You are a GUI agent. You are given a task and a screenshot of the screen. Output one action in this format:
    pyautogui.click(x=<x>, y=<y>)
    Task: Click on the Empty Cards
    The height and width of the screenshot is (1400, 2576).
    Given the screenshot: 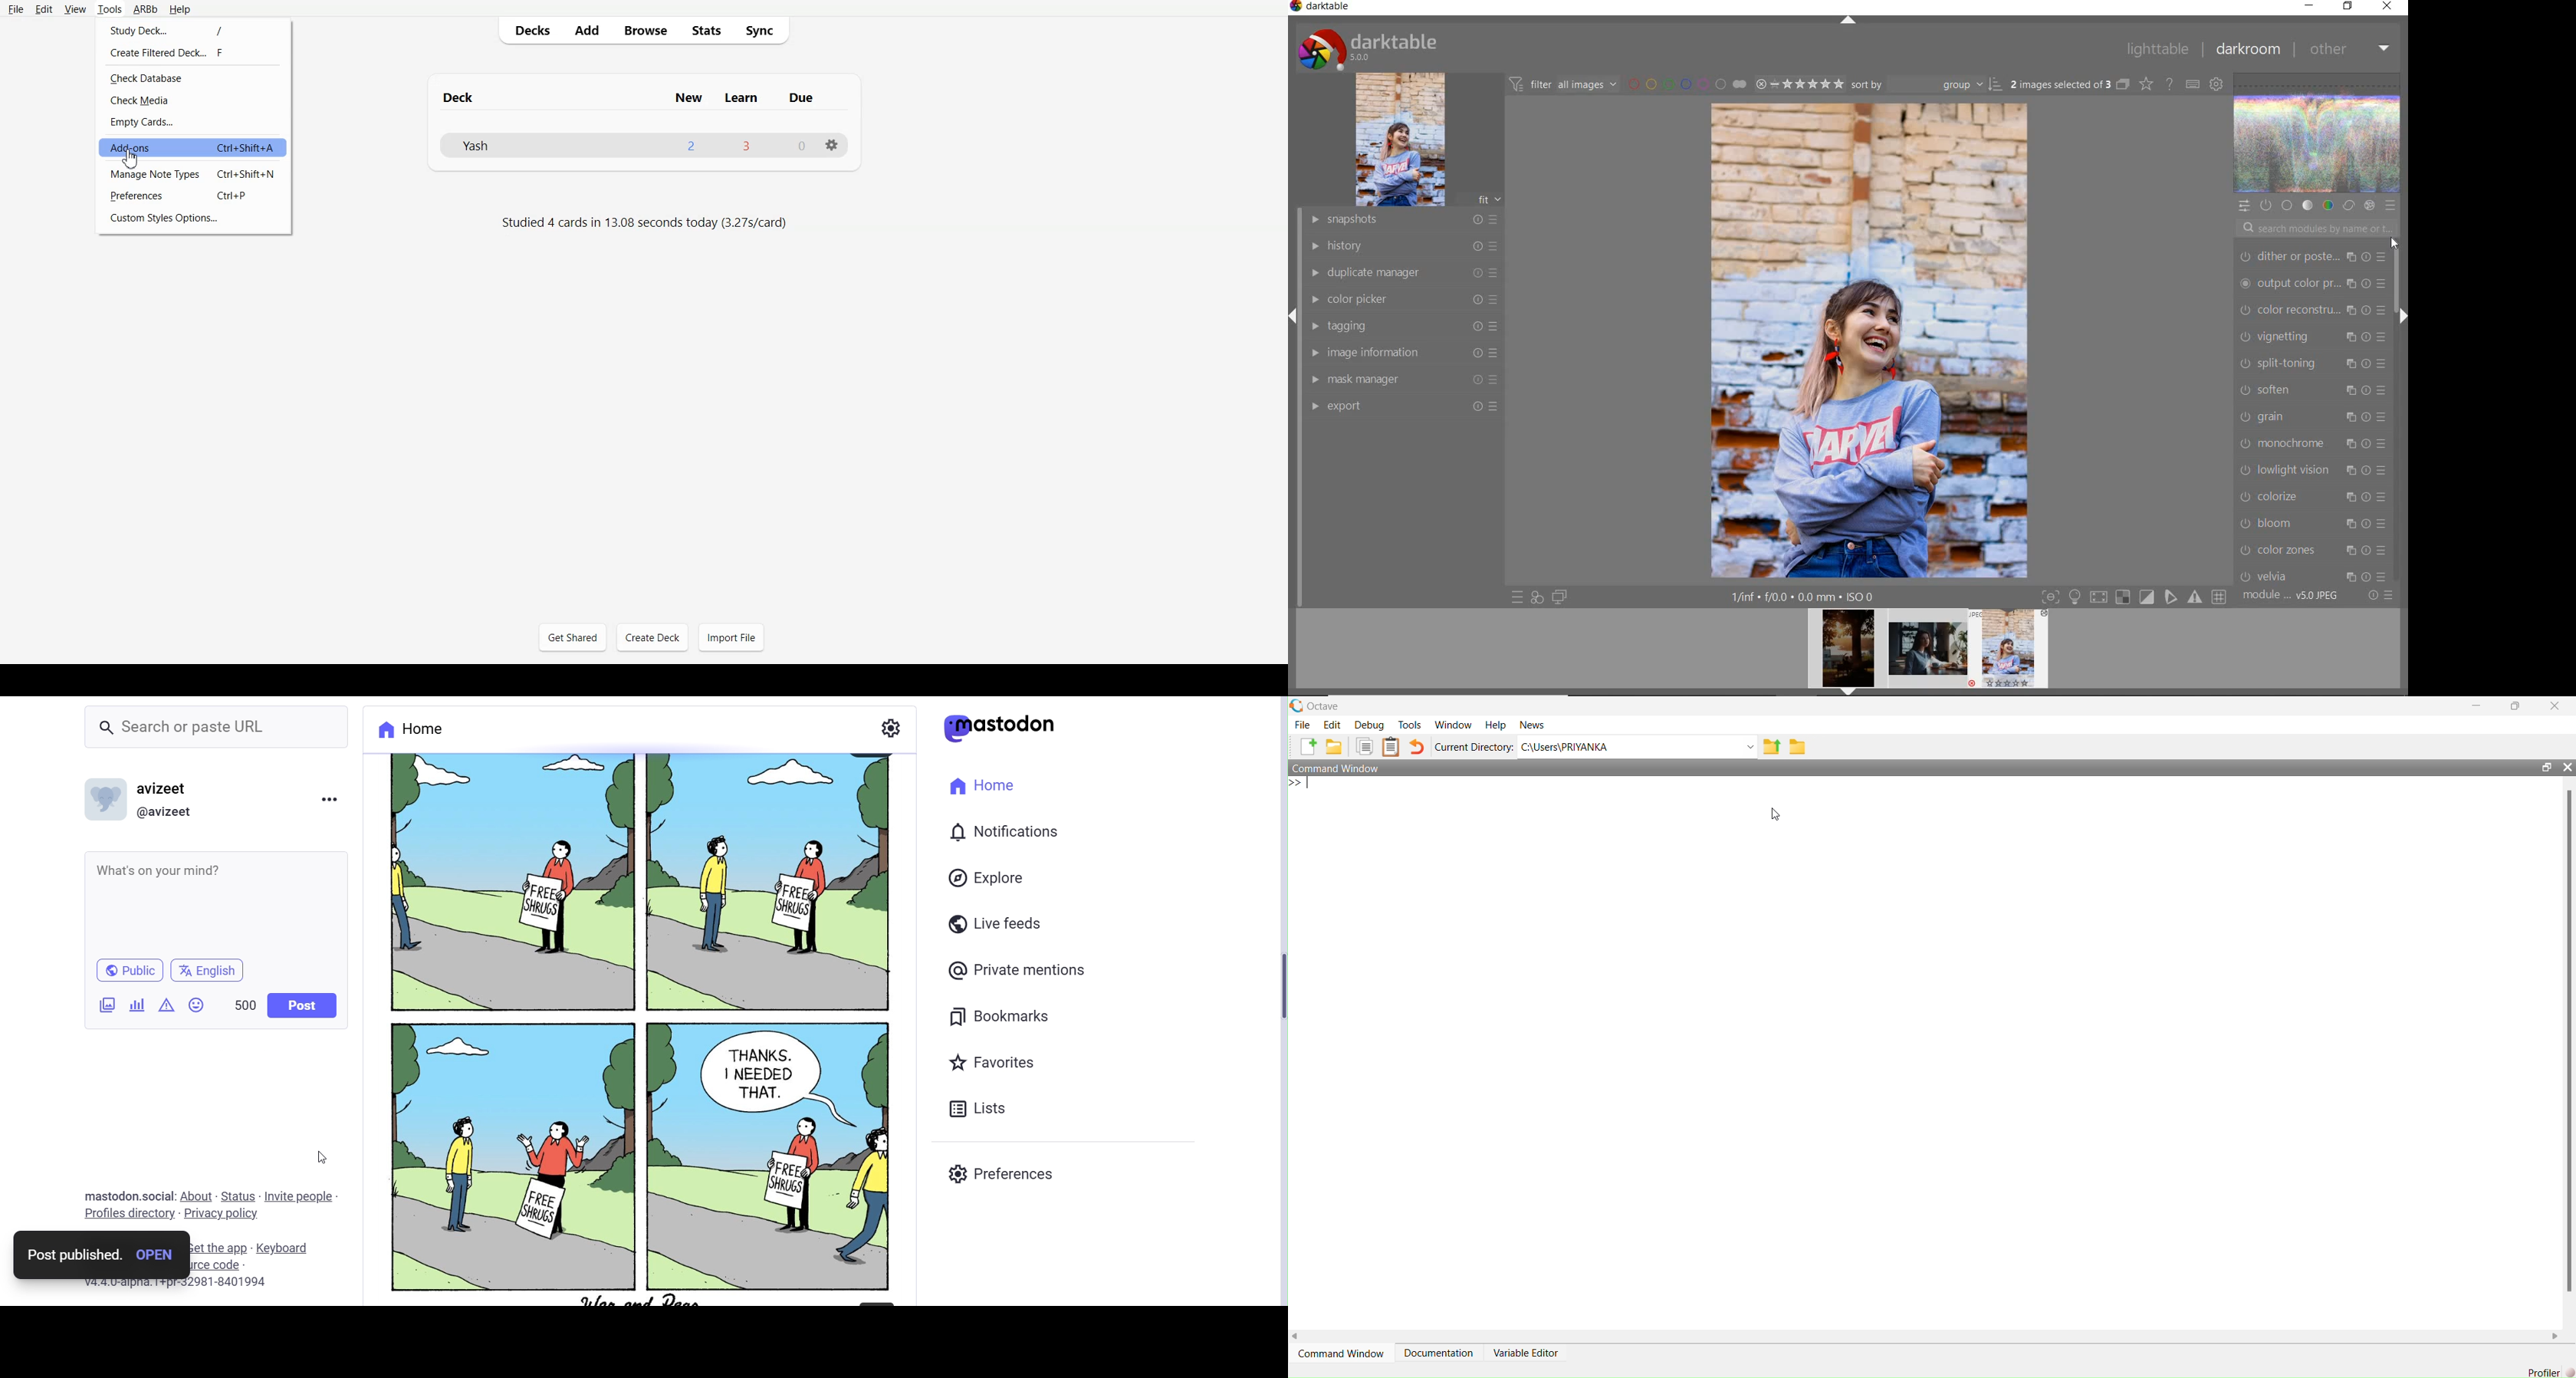 What is the action you would take?
    pyautogui.click(x=195, y=121)
    